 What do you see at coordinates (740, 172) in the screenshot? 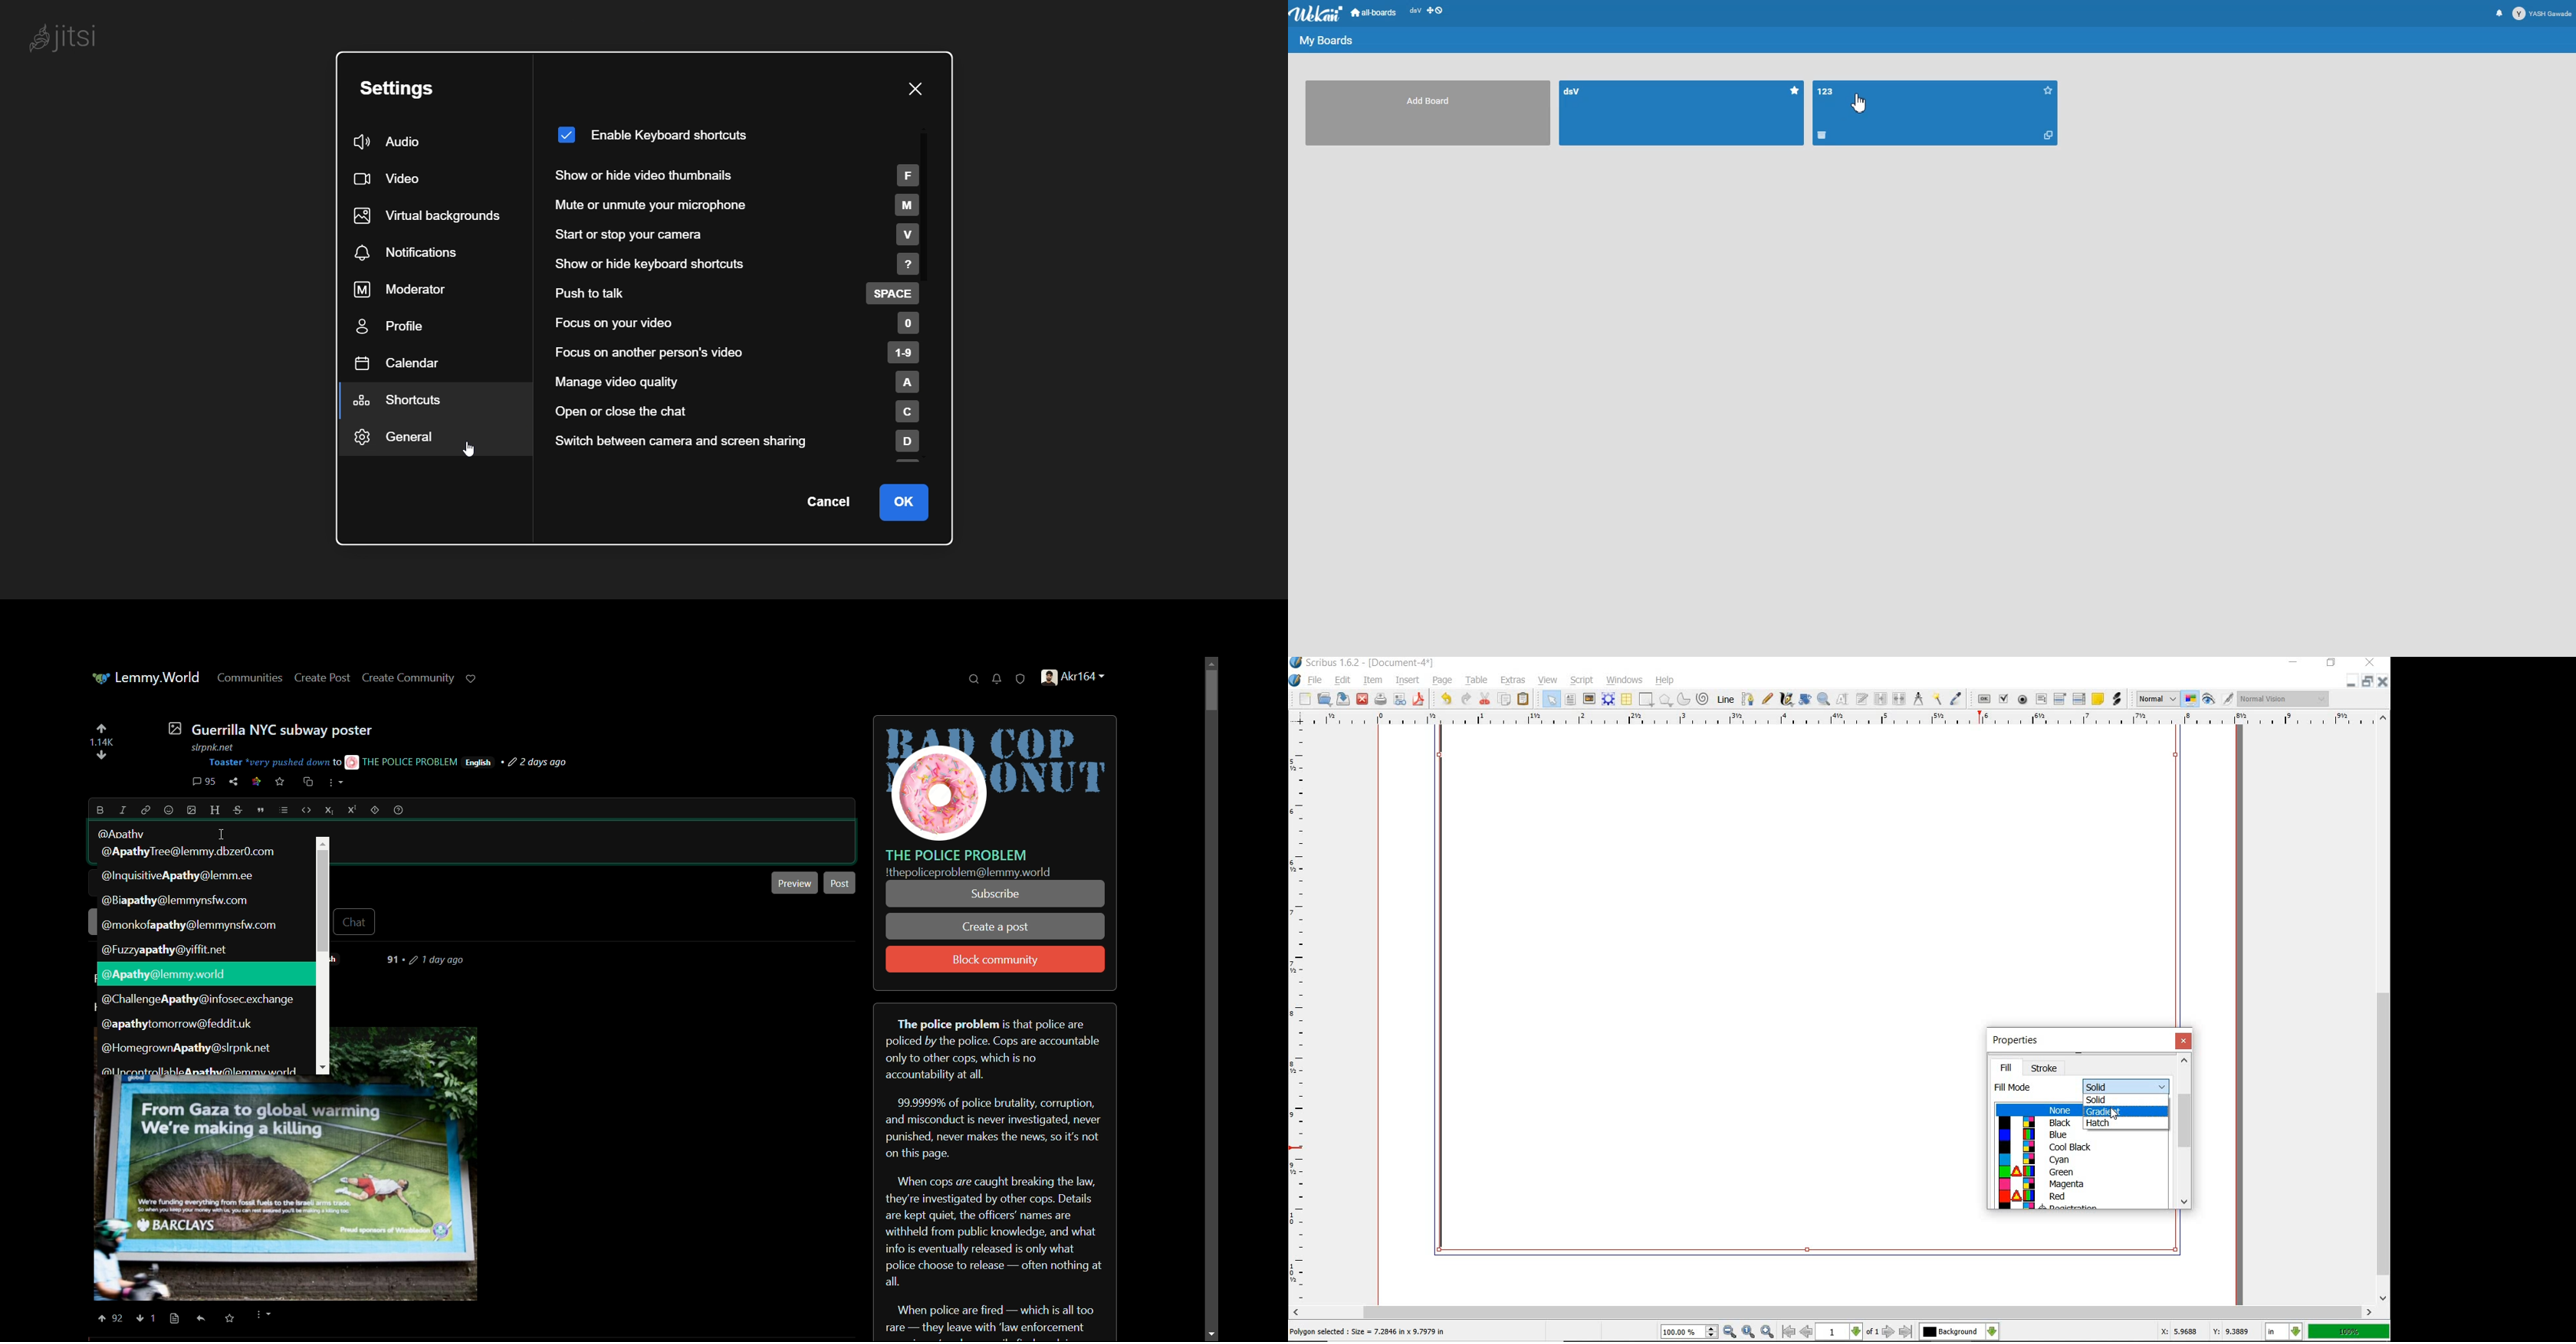
I see `show/hide video thumbnails` at bounding box center [740, 172].